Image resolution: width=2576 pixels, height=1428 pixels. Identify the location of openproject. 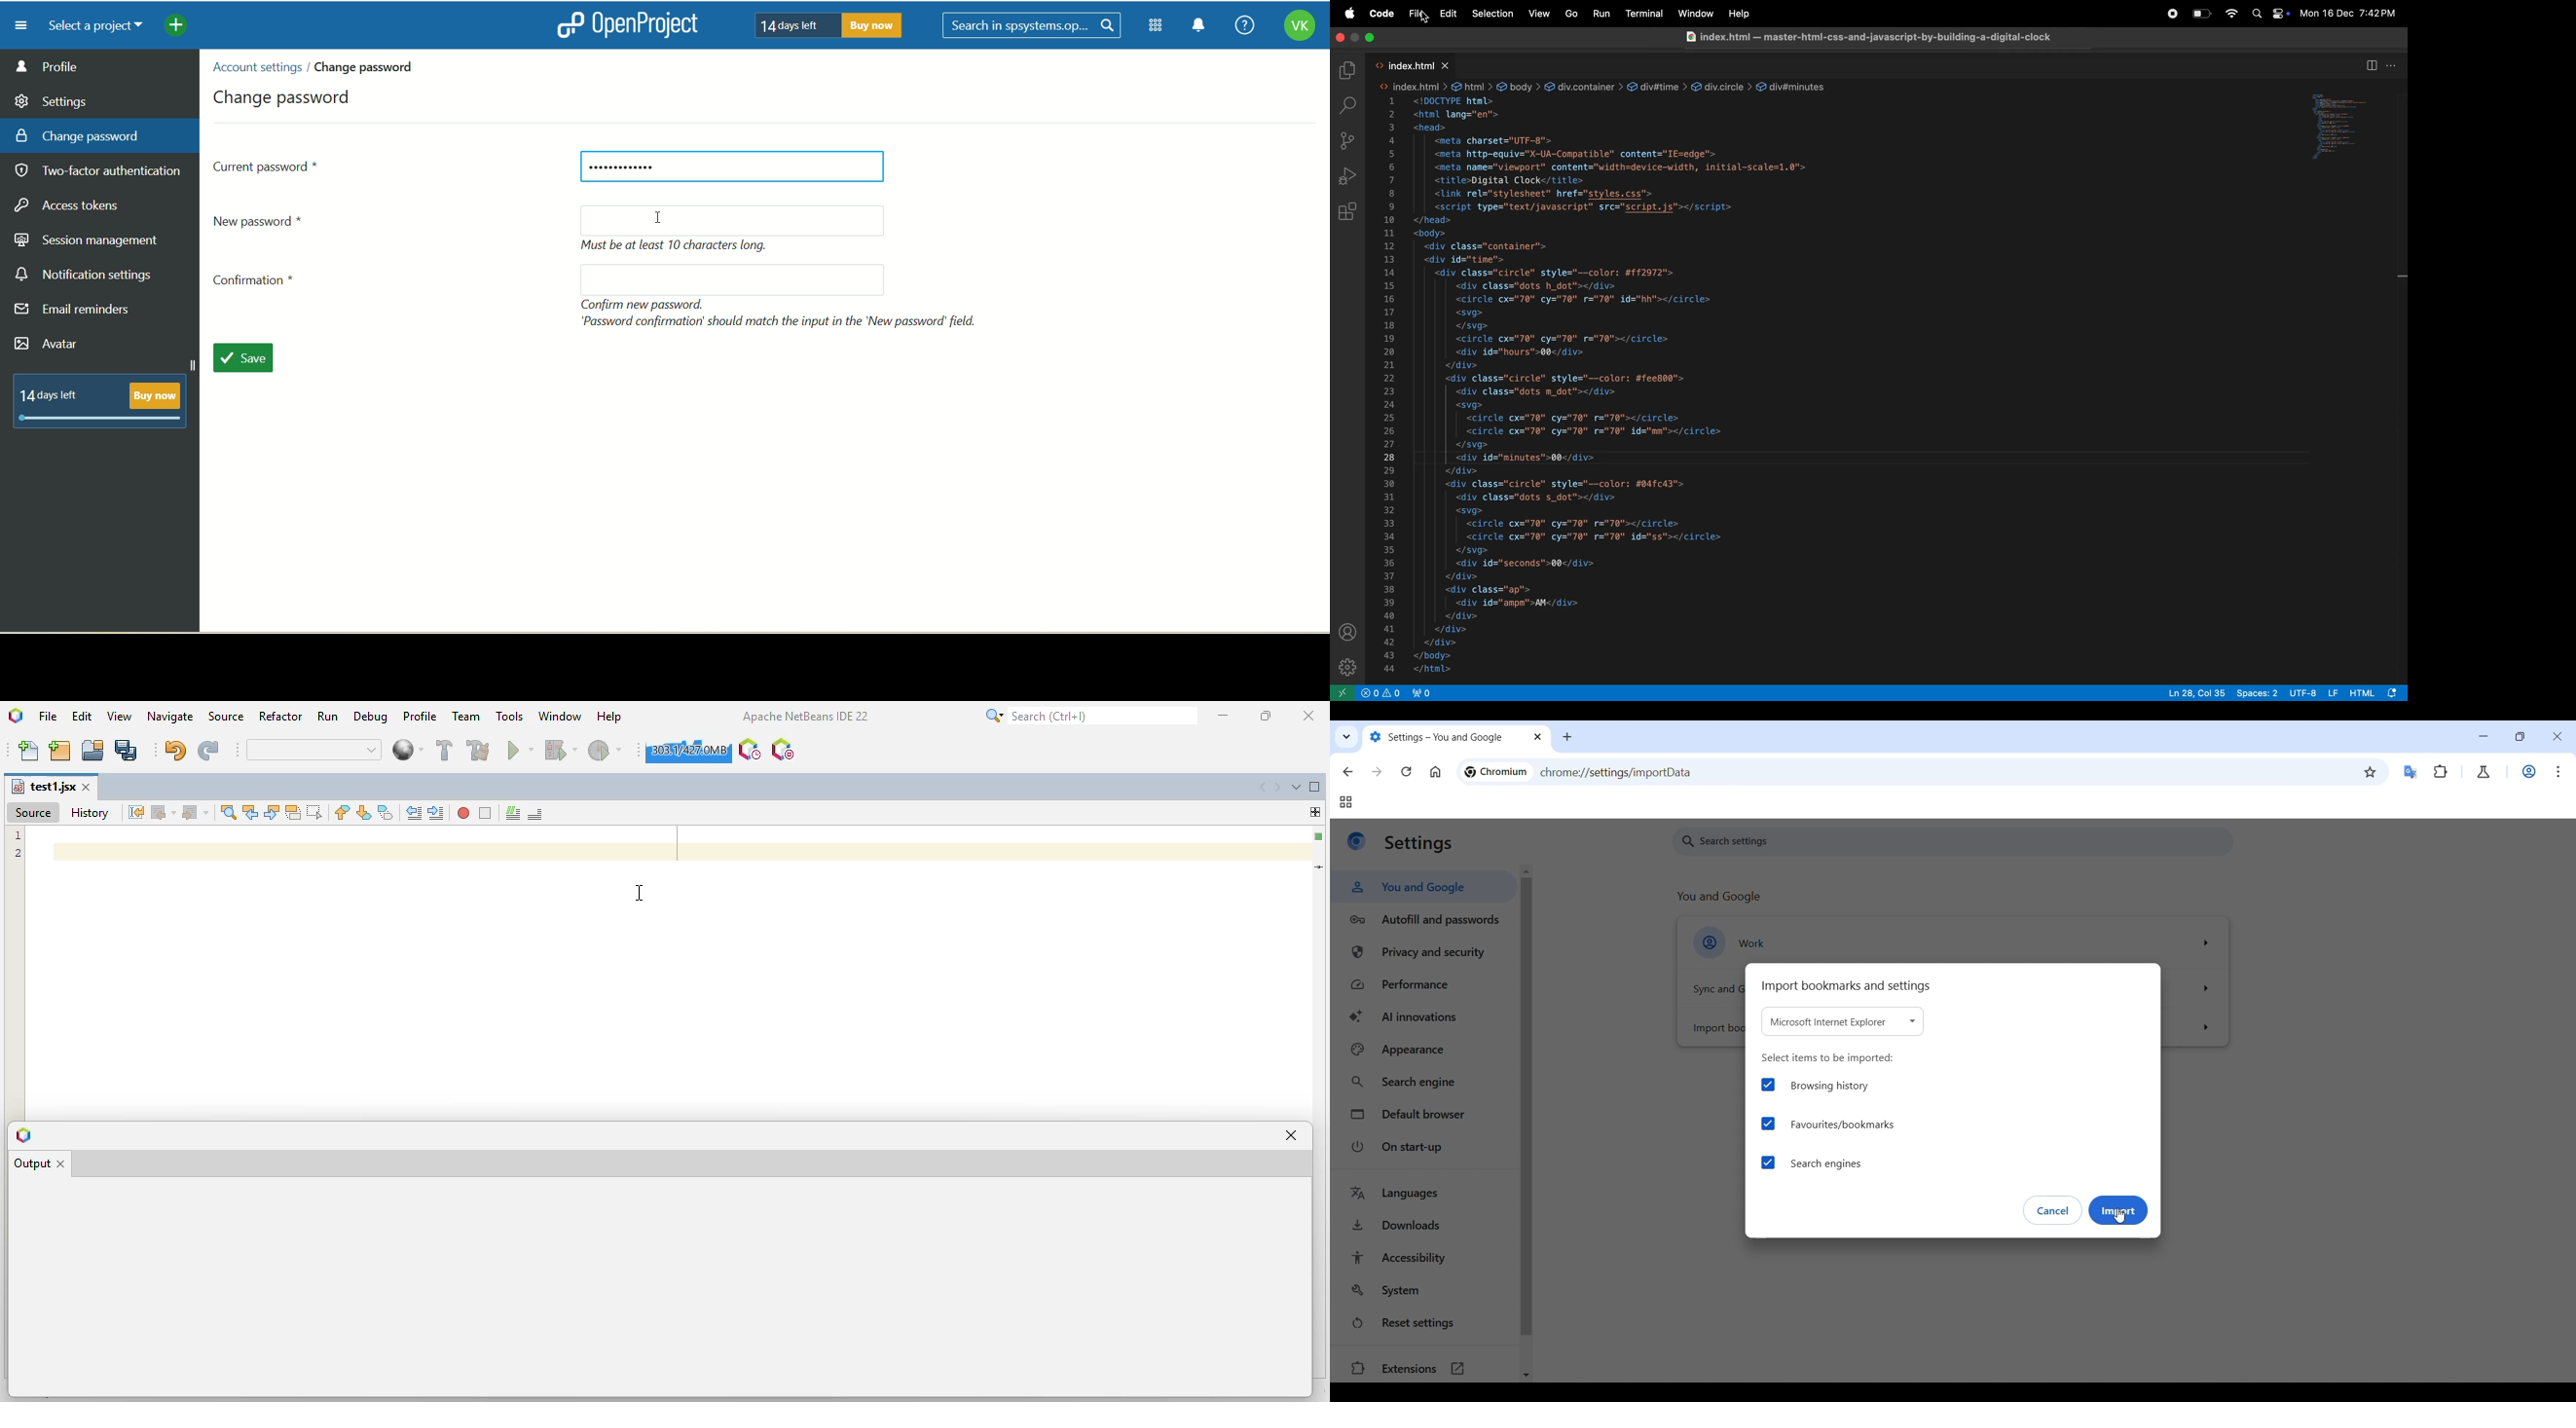
(624, 24).